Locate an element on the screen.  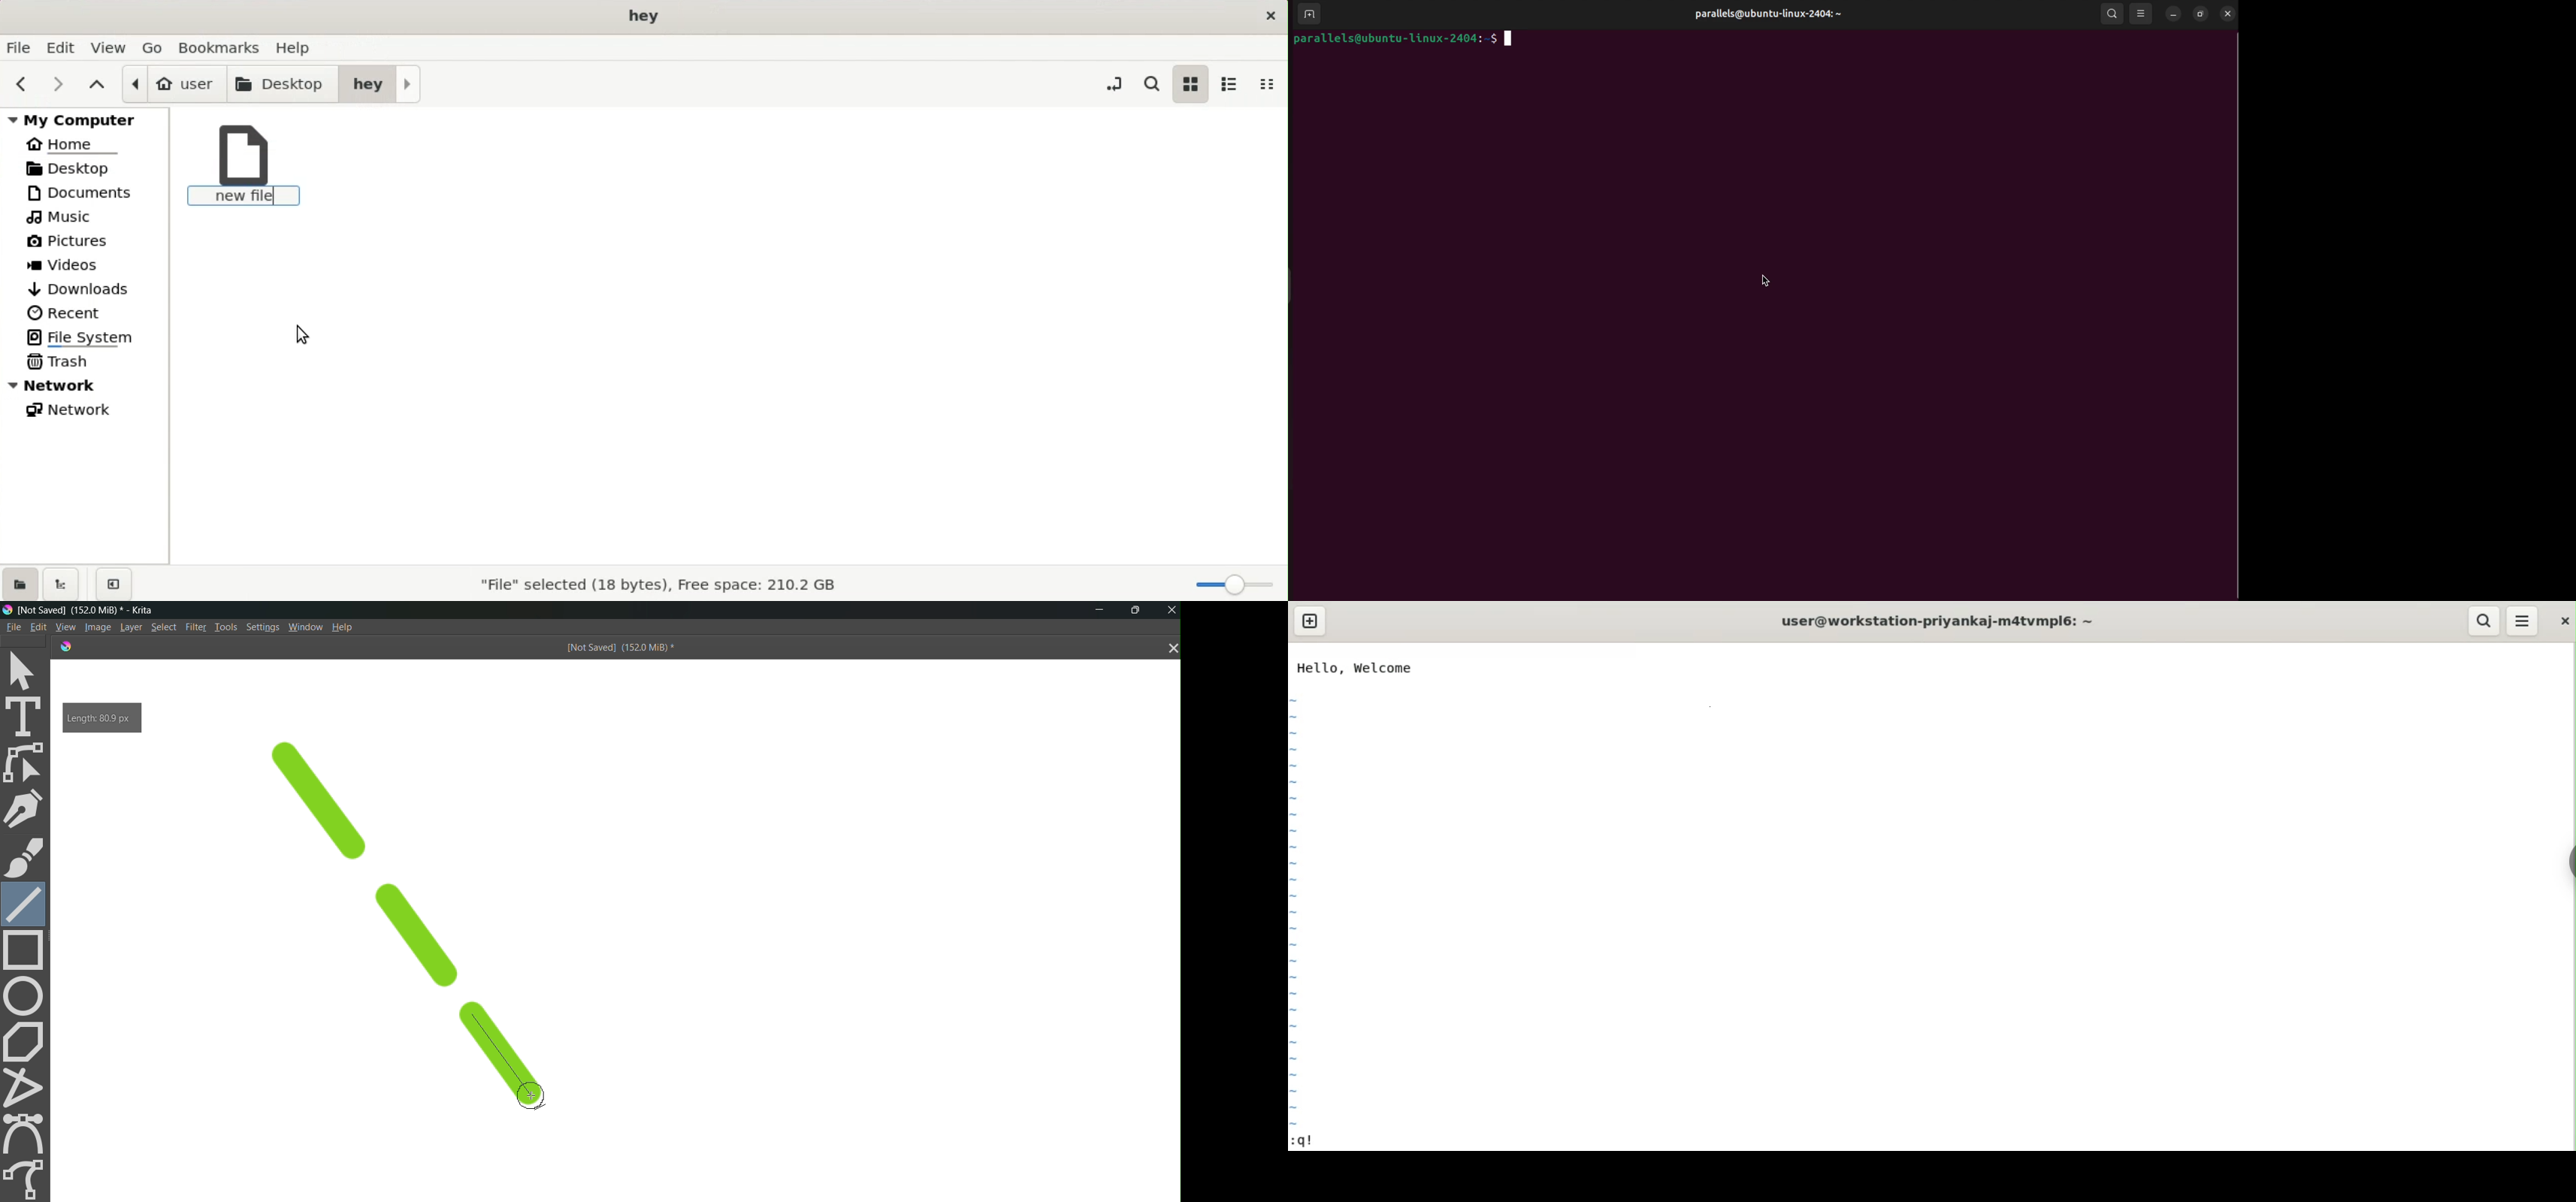
search bar is located at coordinates (2113, 14).